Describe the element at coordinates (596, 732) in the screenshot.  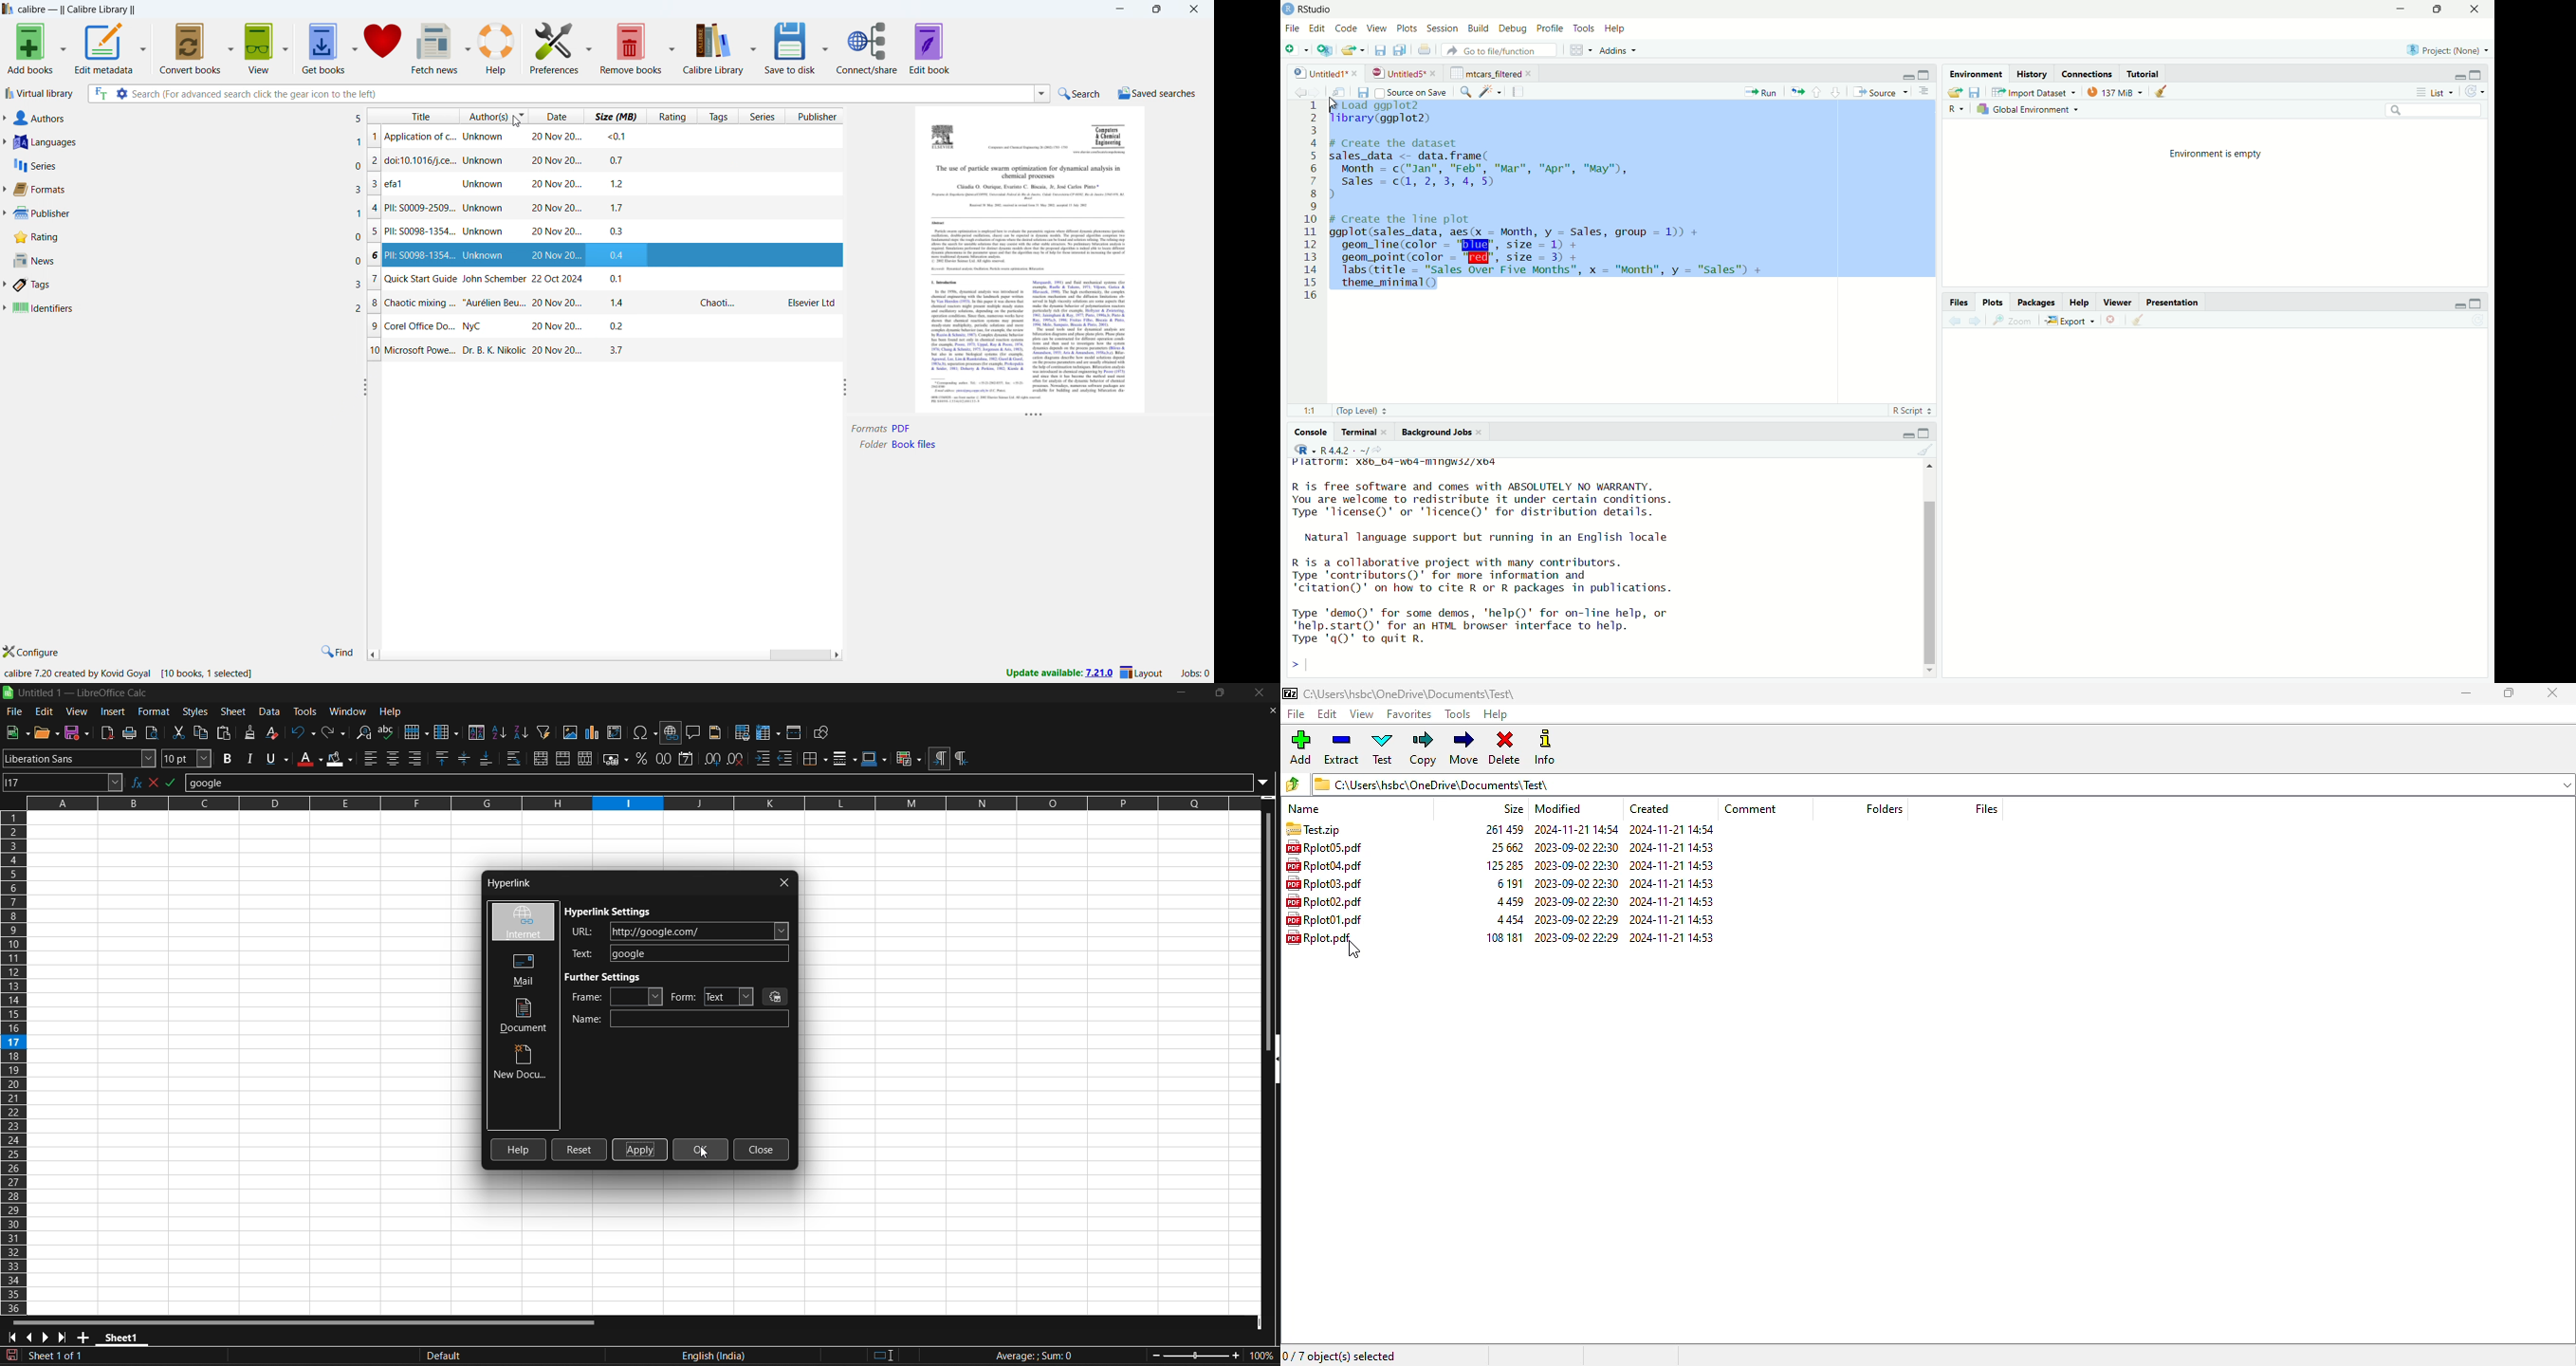
I see `insert chrt` at that location.